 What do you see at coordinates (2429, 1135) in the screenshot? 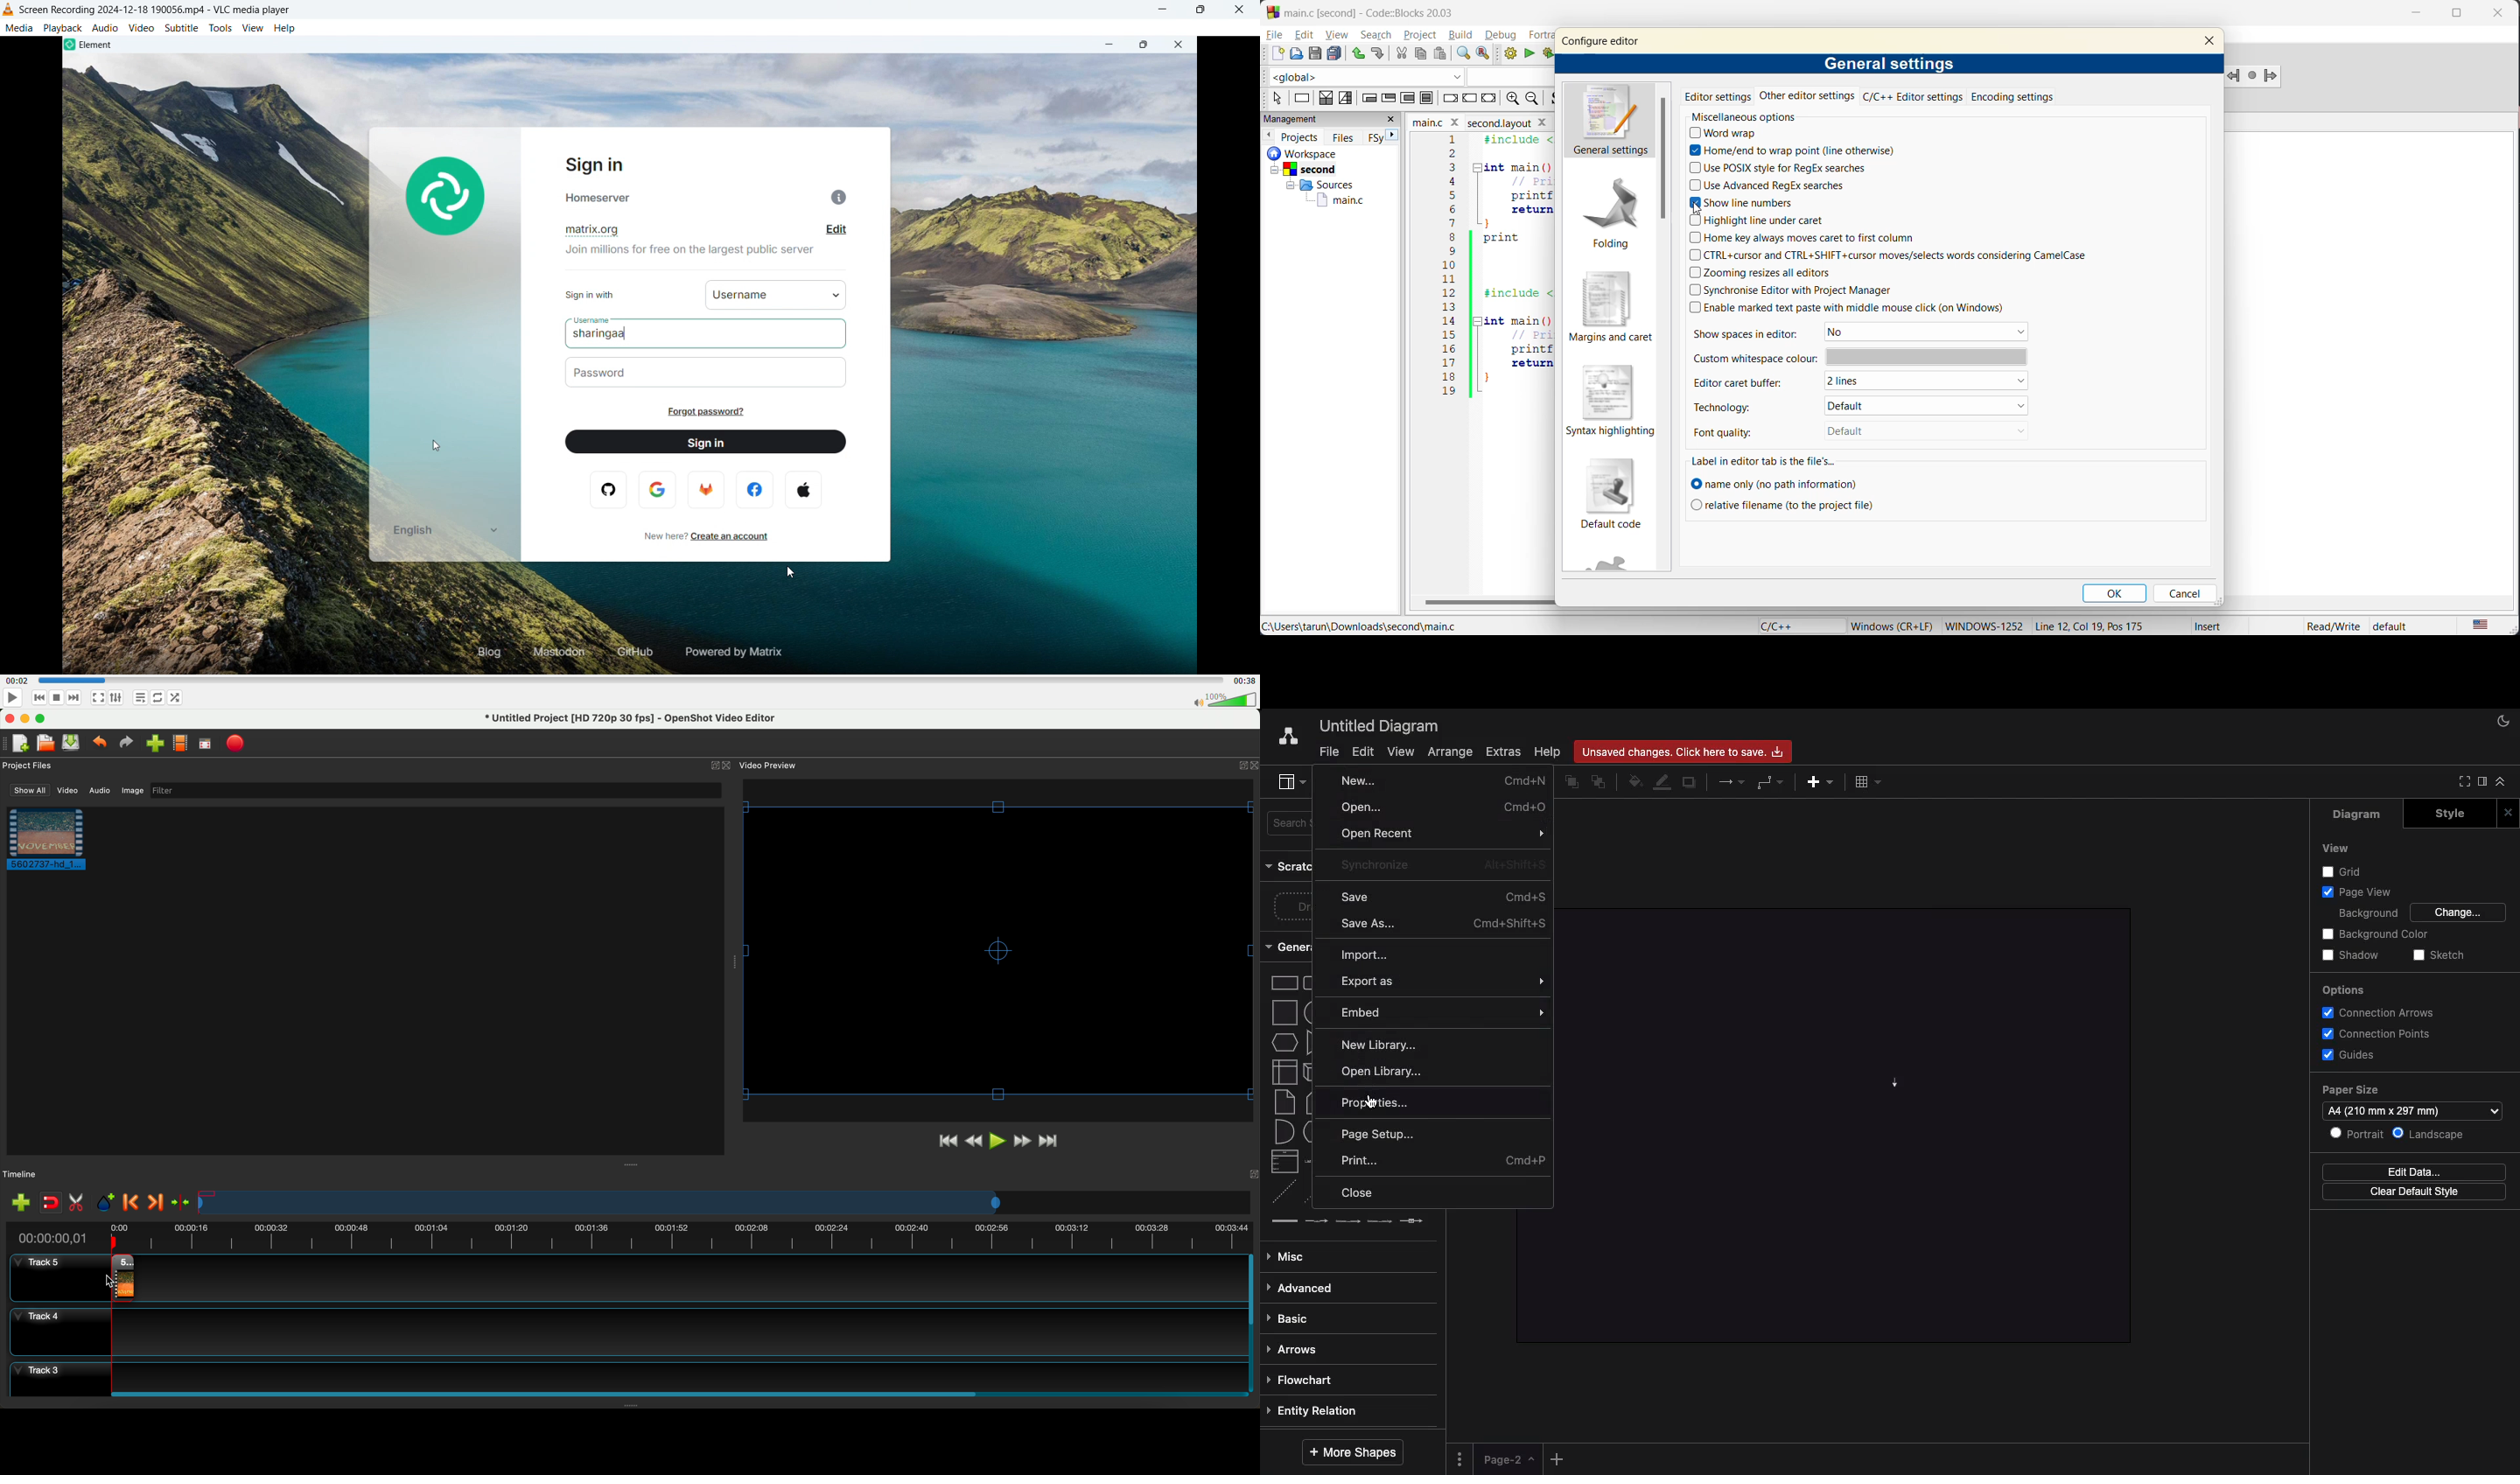
I see `Landscape` at bounding box center [2429, 1135].